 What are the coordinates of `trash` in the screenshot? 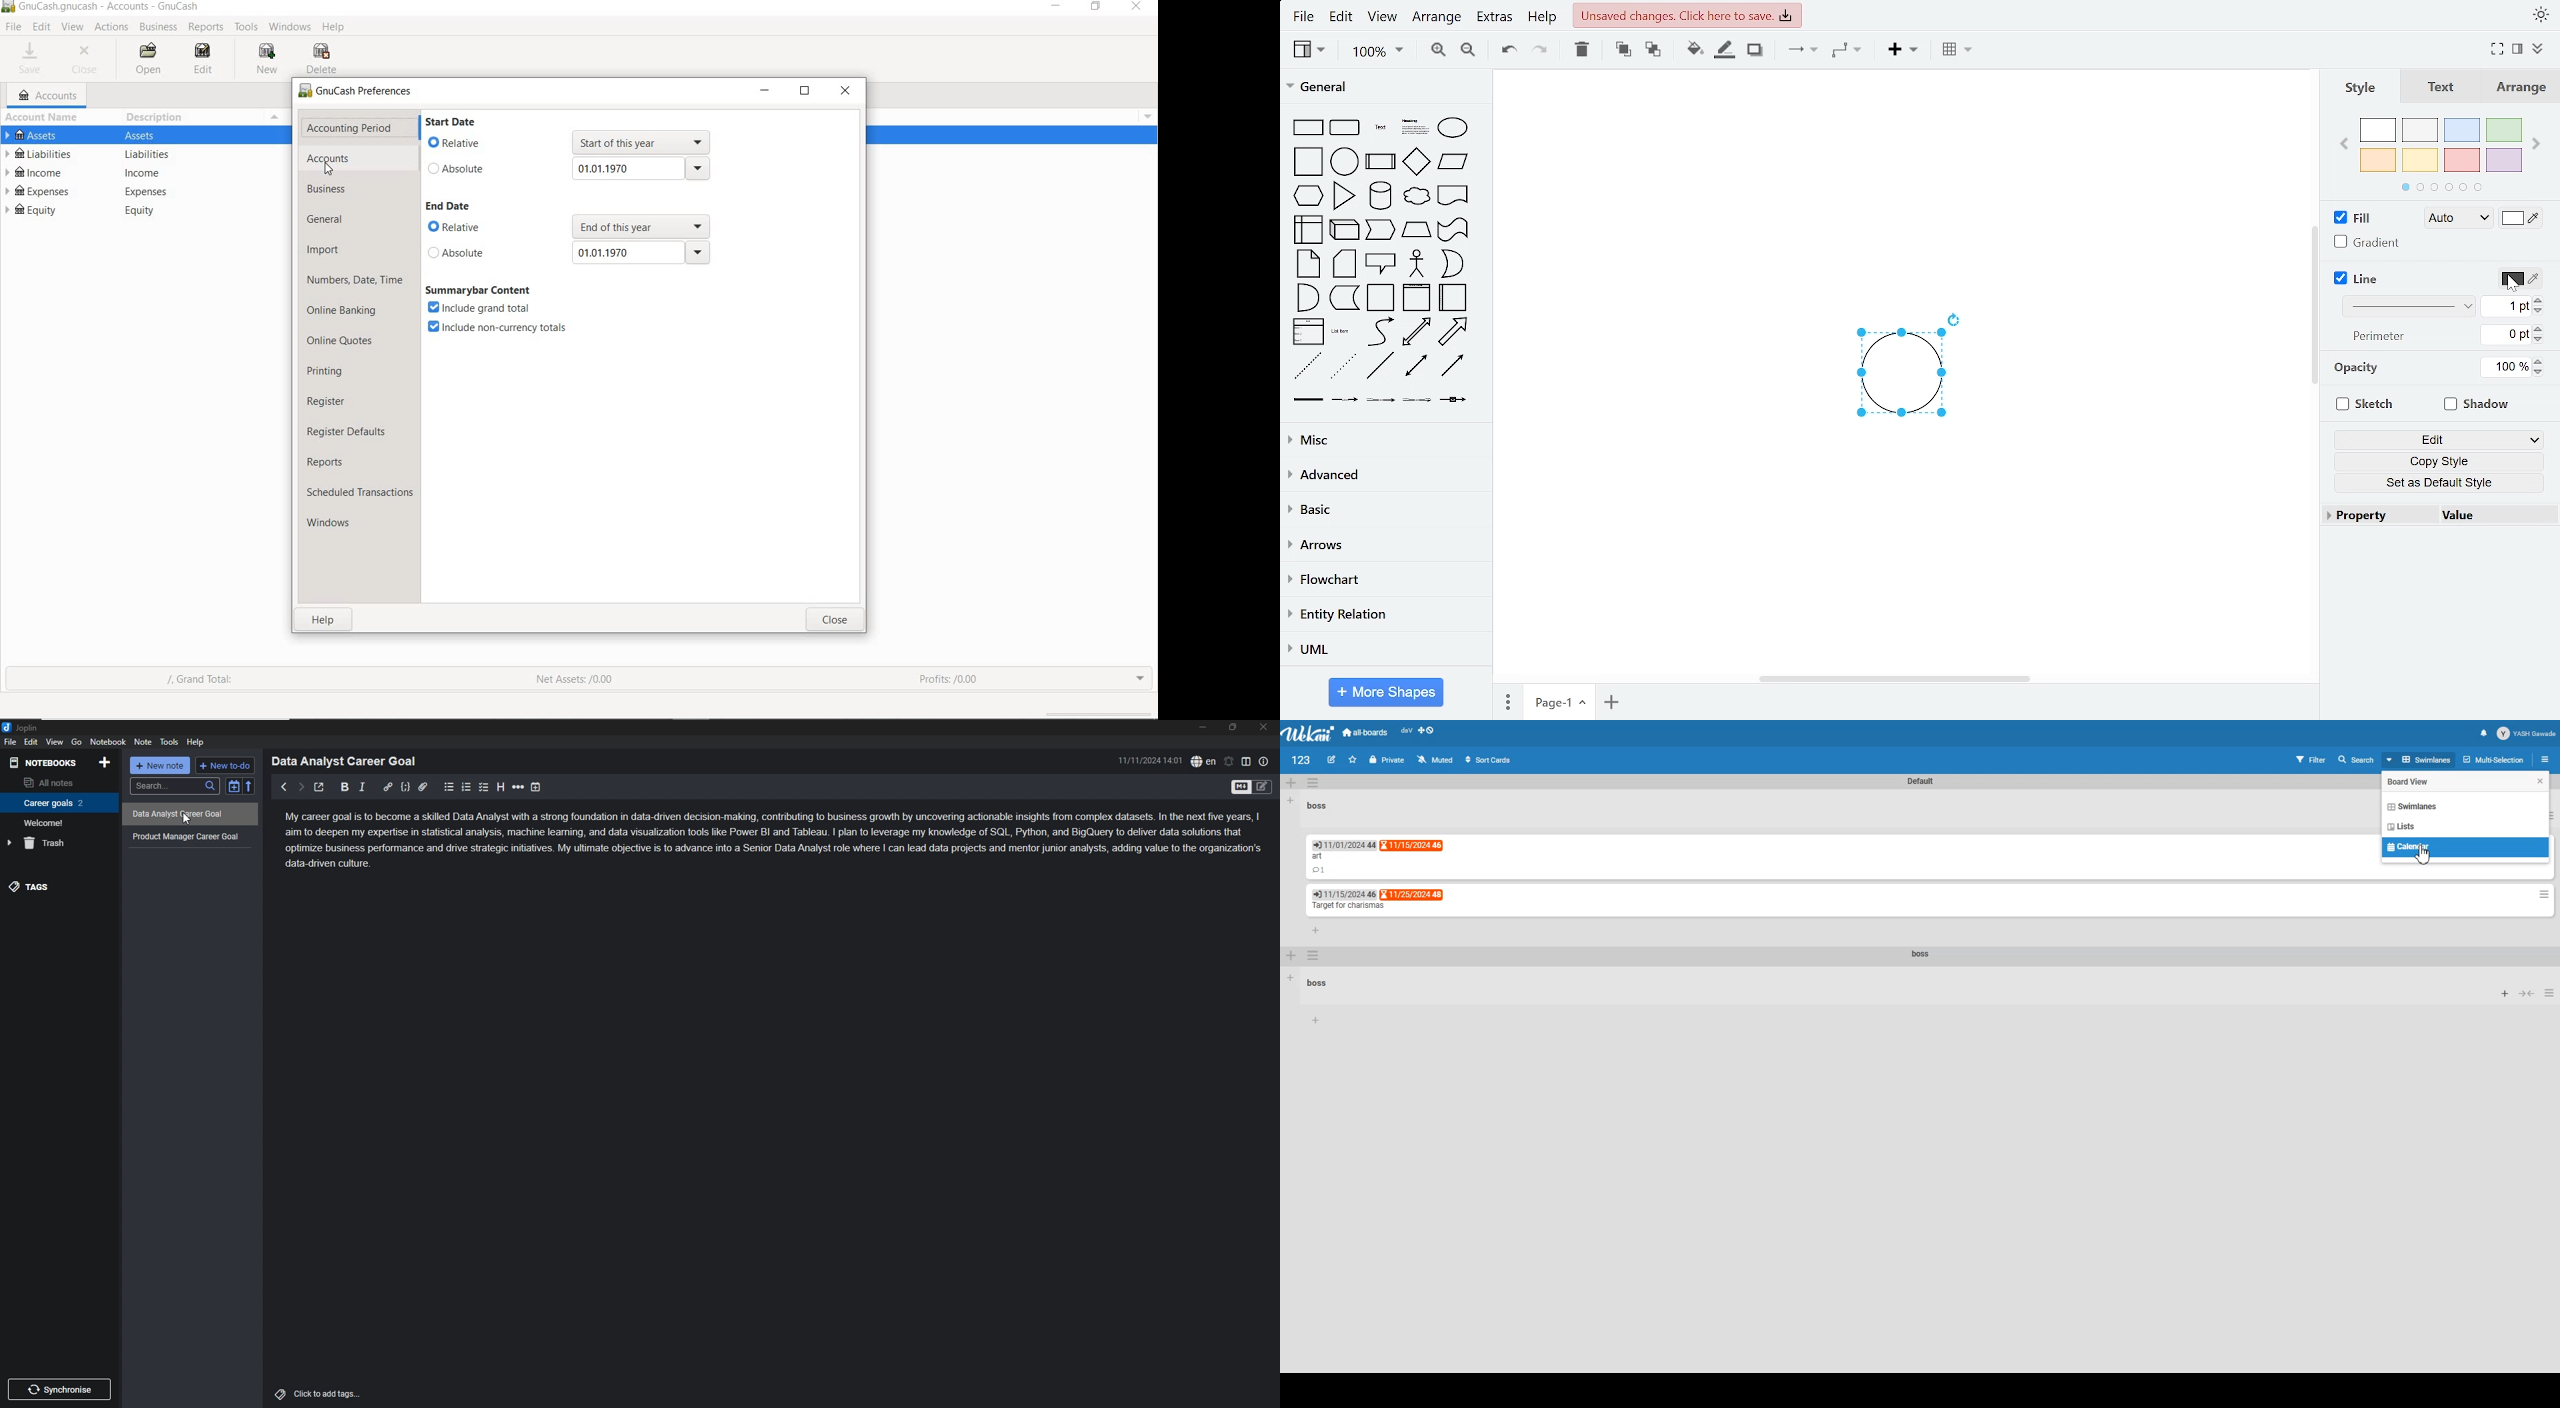 It's located at (57, 843).